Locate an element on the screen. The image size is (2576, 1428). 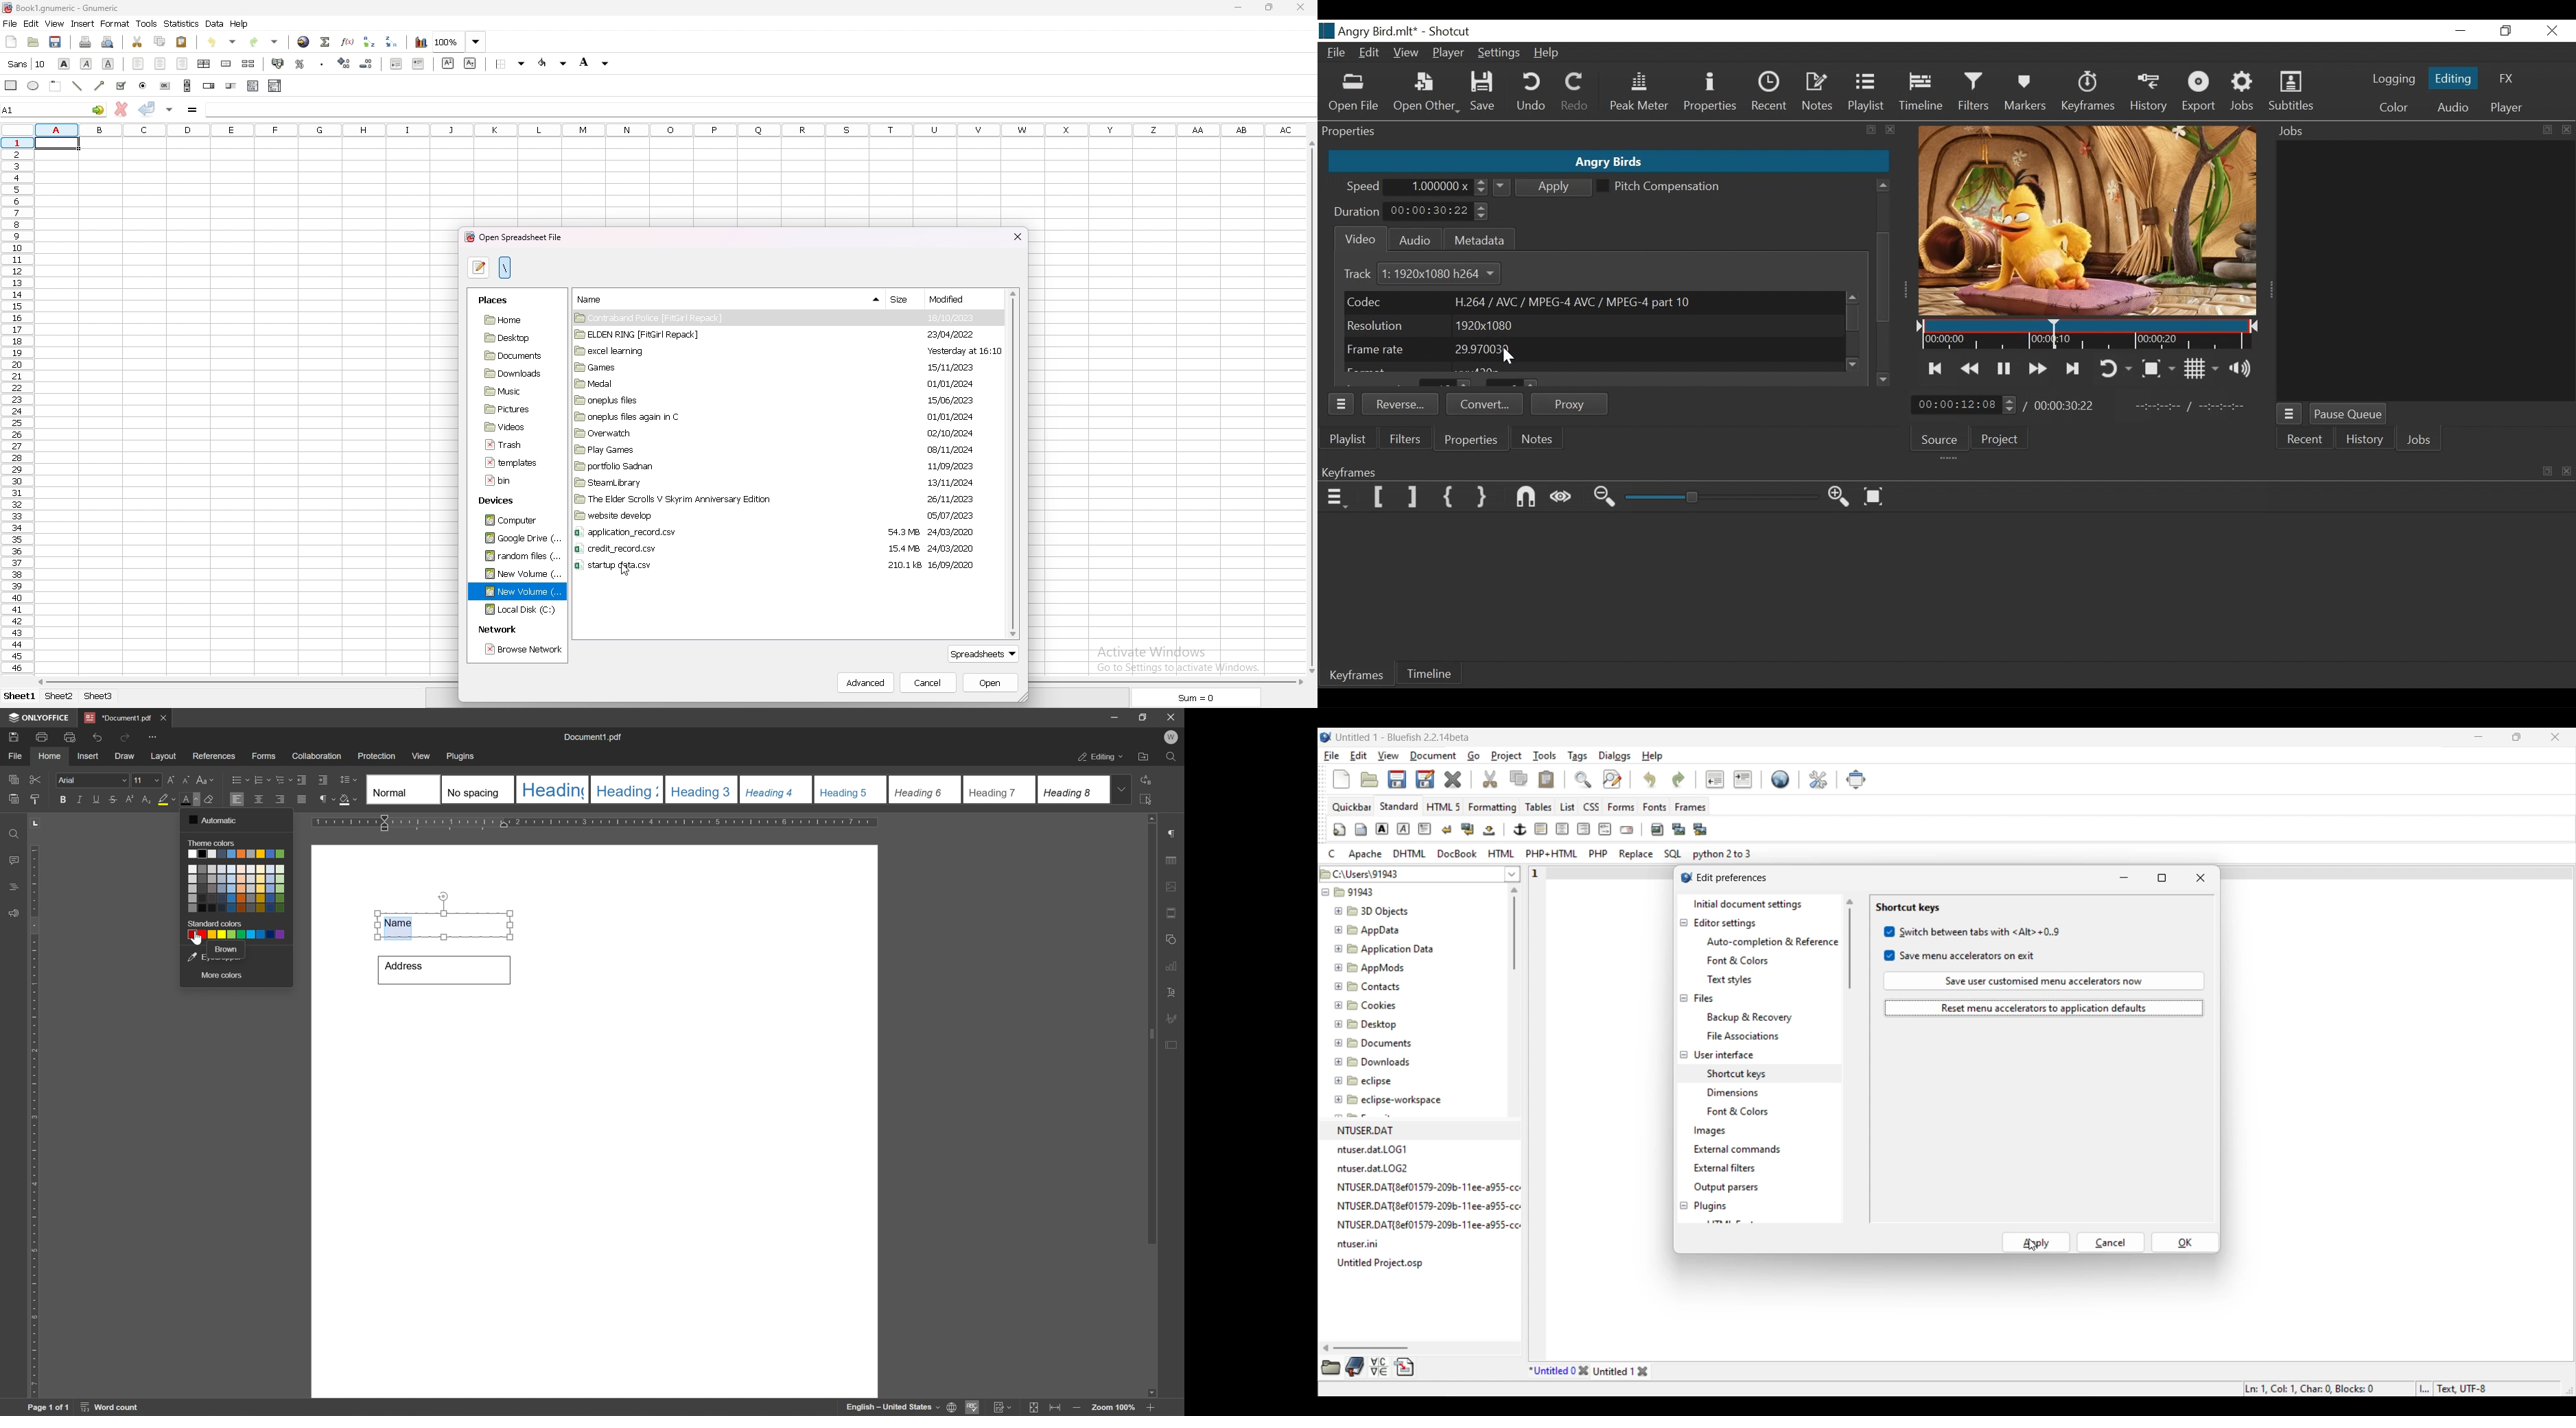
ONLYOFFICE is located at coordinates (37, 717).